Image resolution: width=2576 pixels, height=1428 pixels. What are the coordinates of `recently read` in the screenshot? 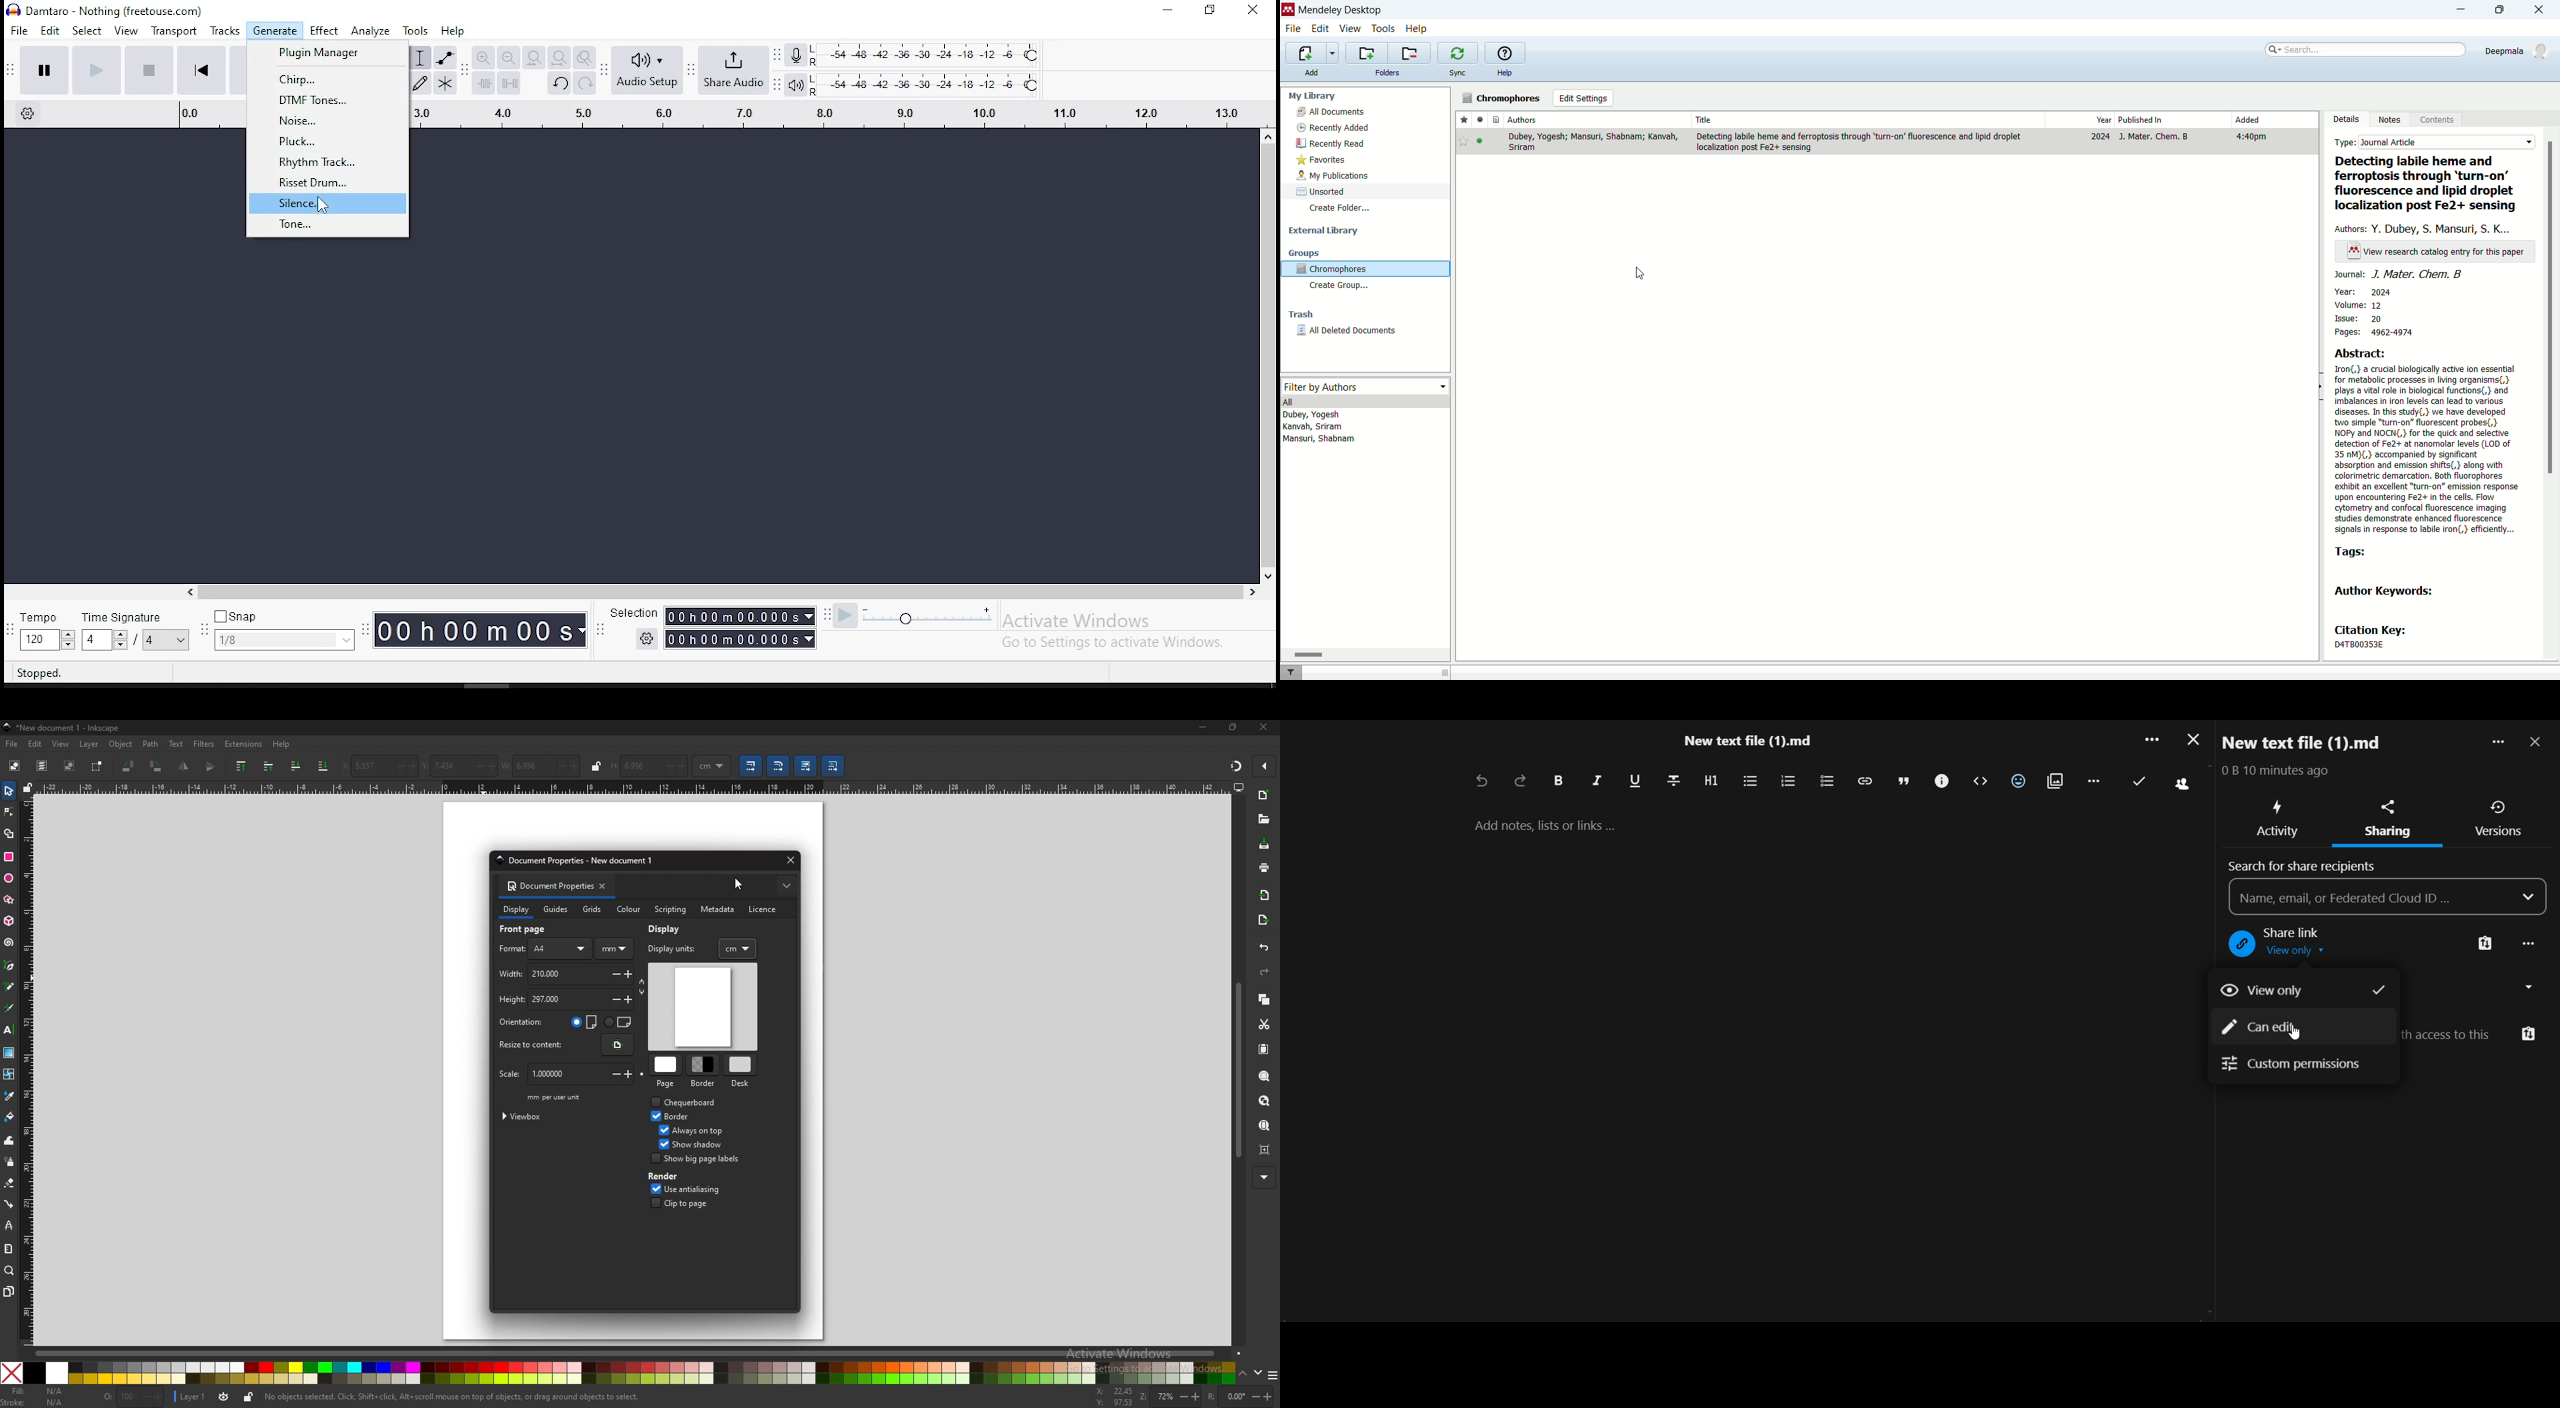 It's located at (1331, 145).